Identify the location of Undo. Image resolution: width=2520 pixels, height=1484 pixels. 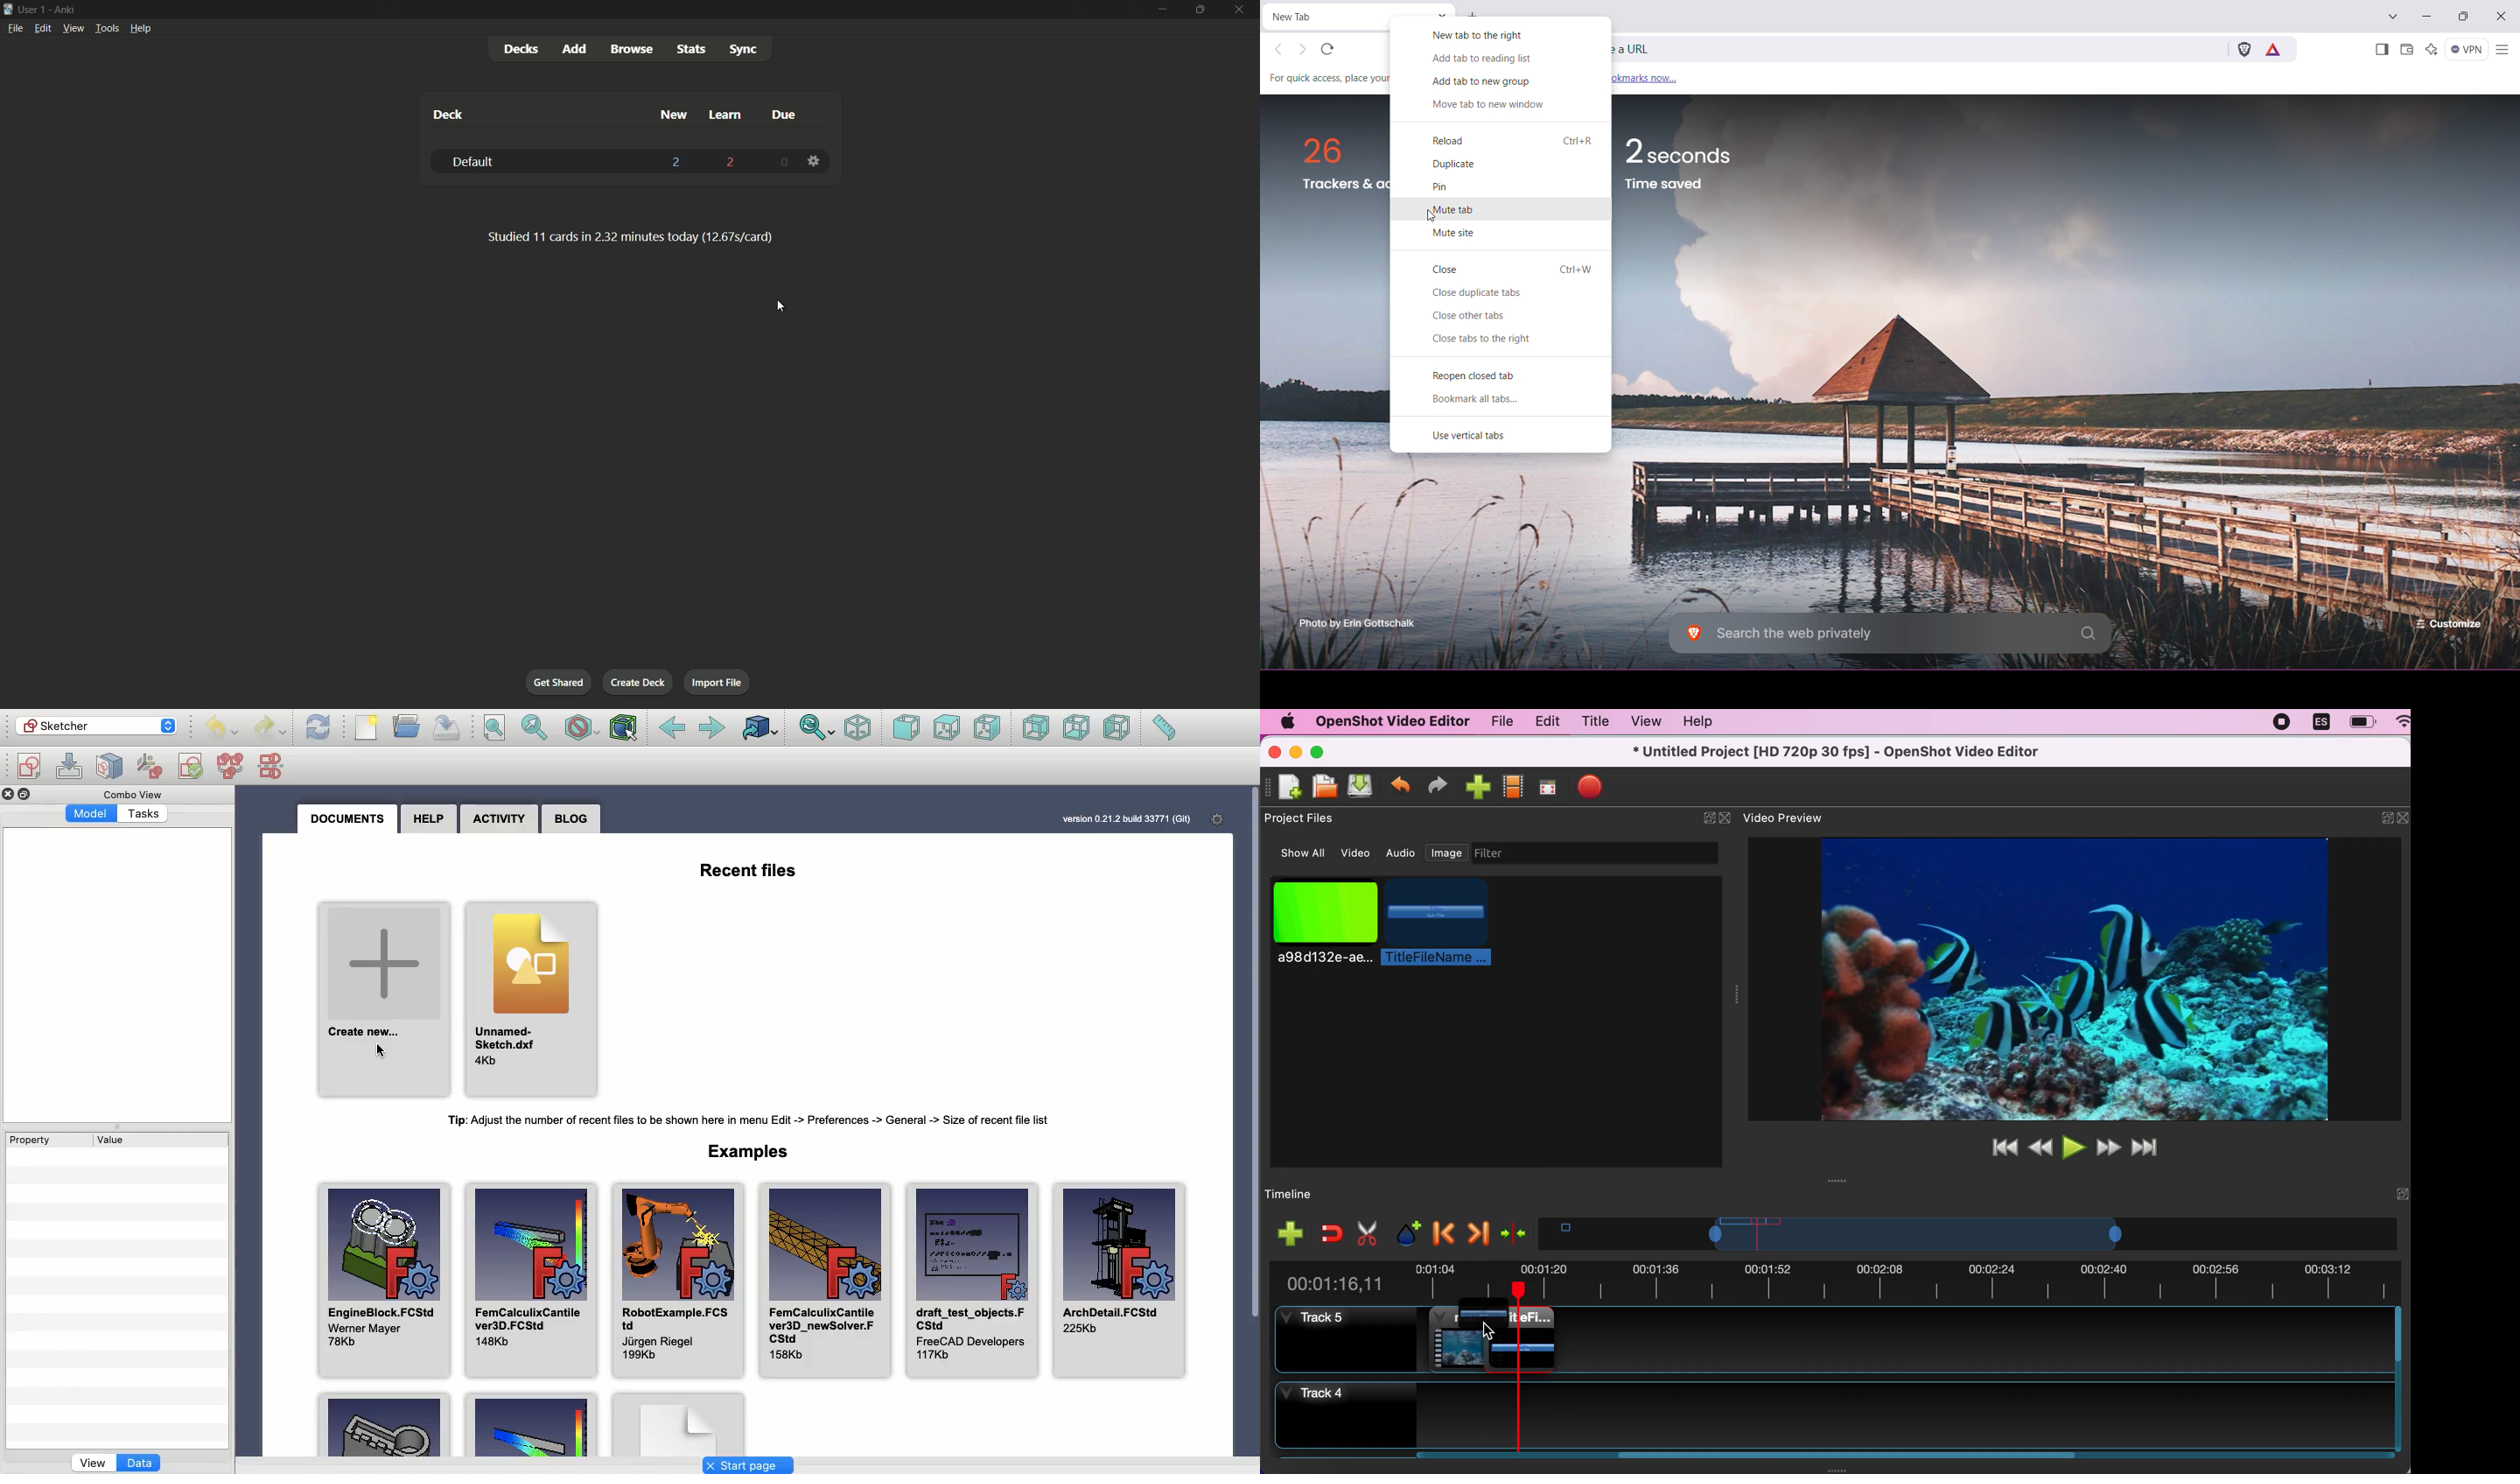
(224, 729).